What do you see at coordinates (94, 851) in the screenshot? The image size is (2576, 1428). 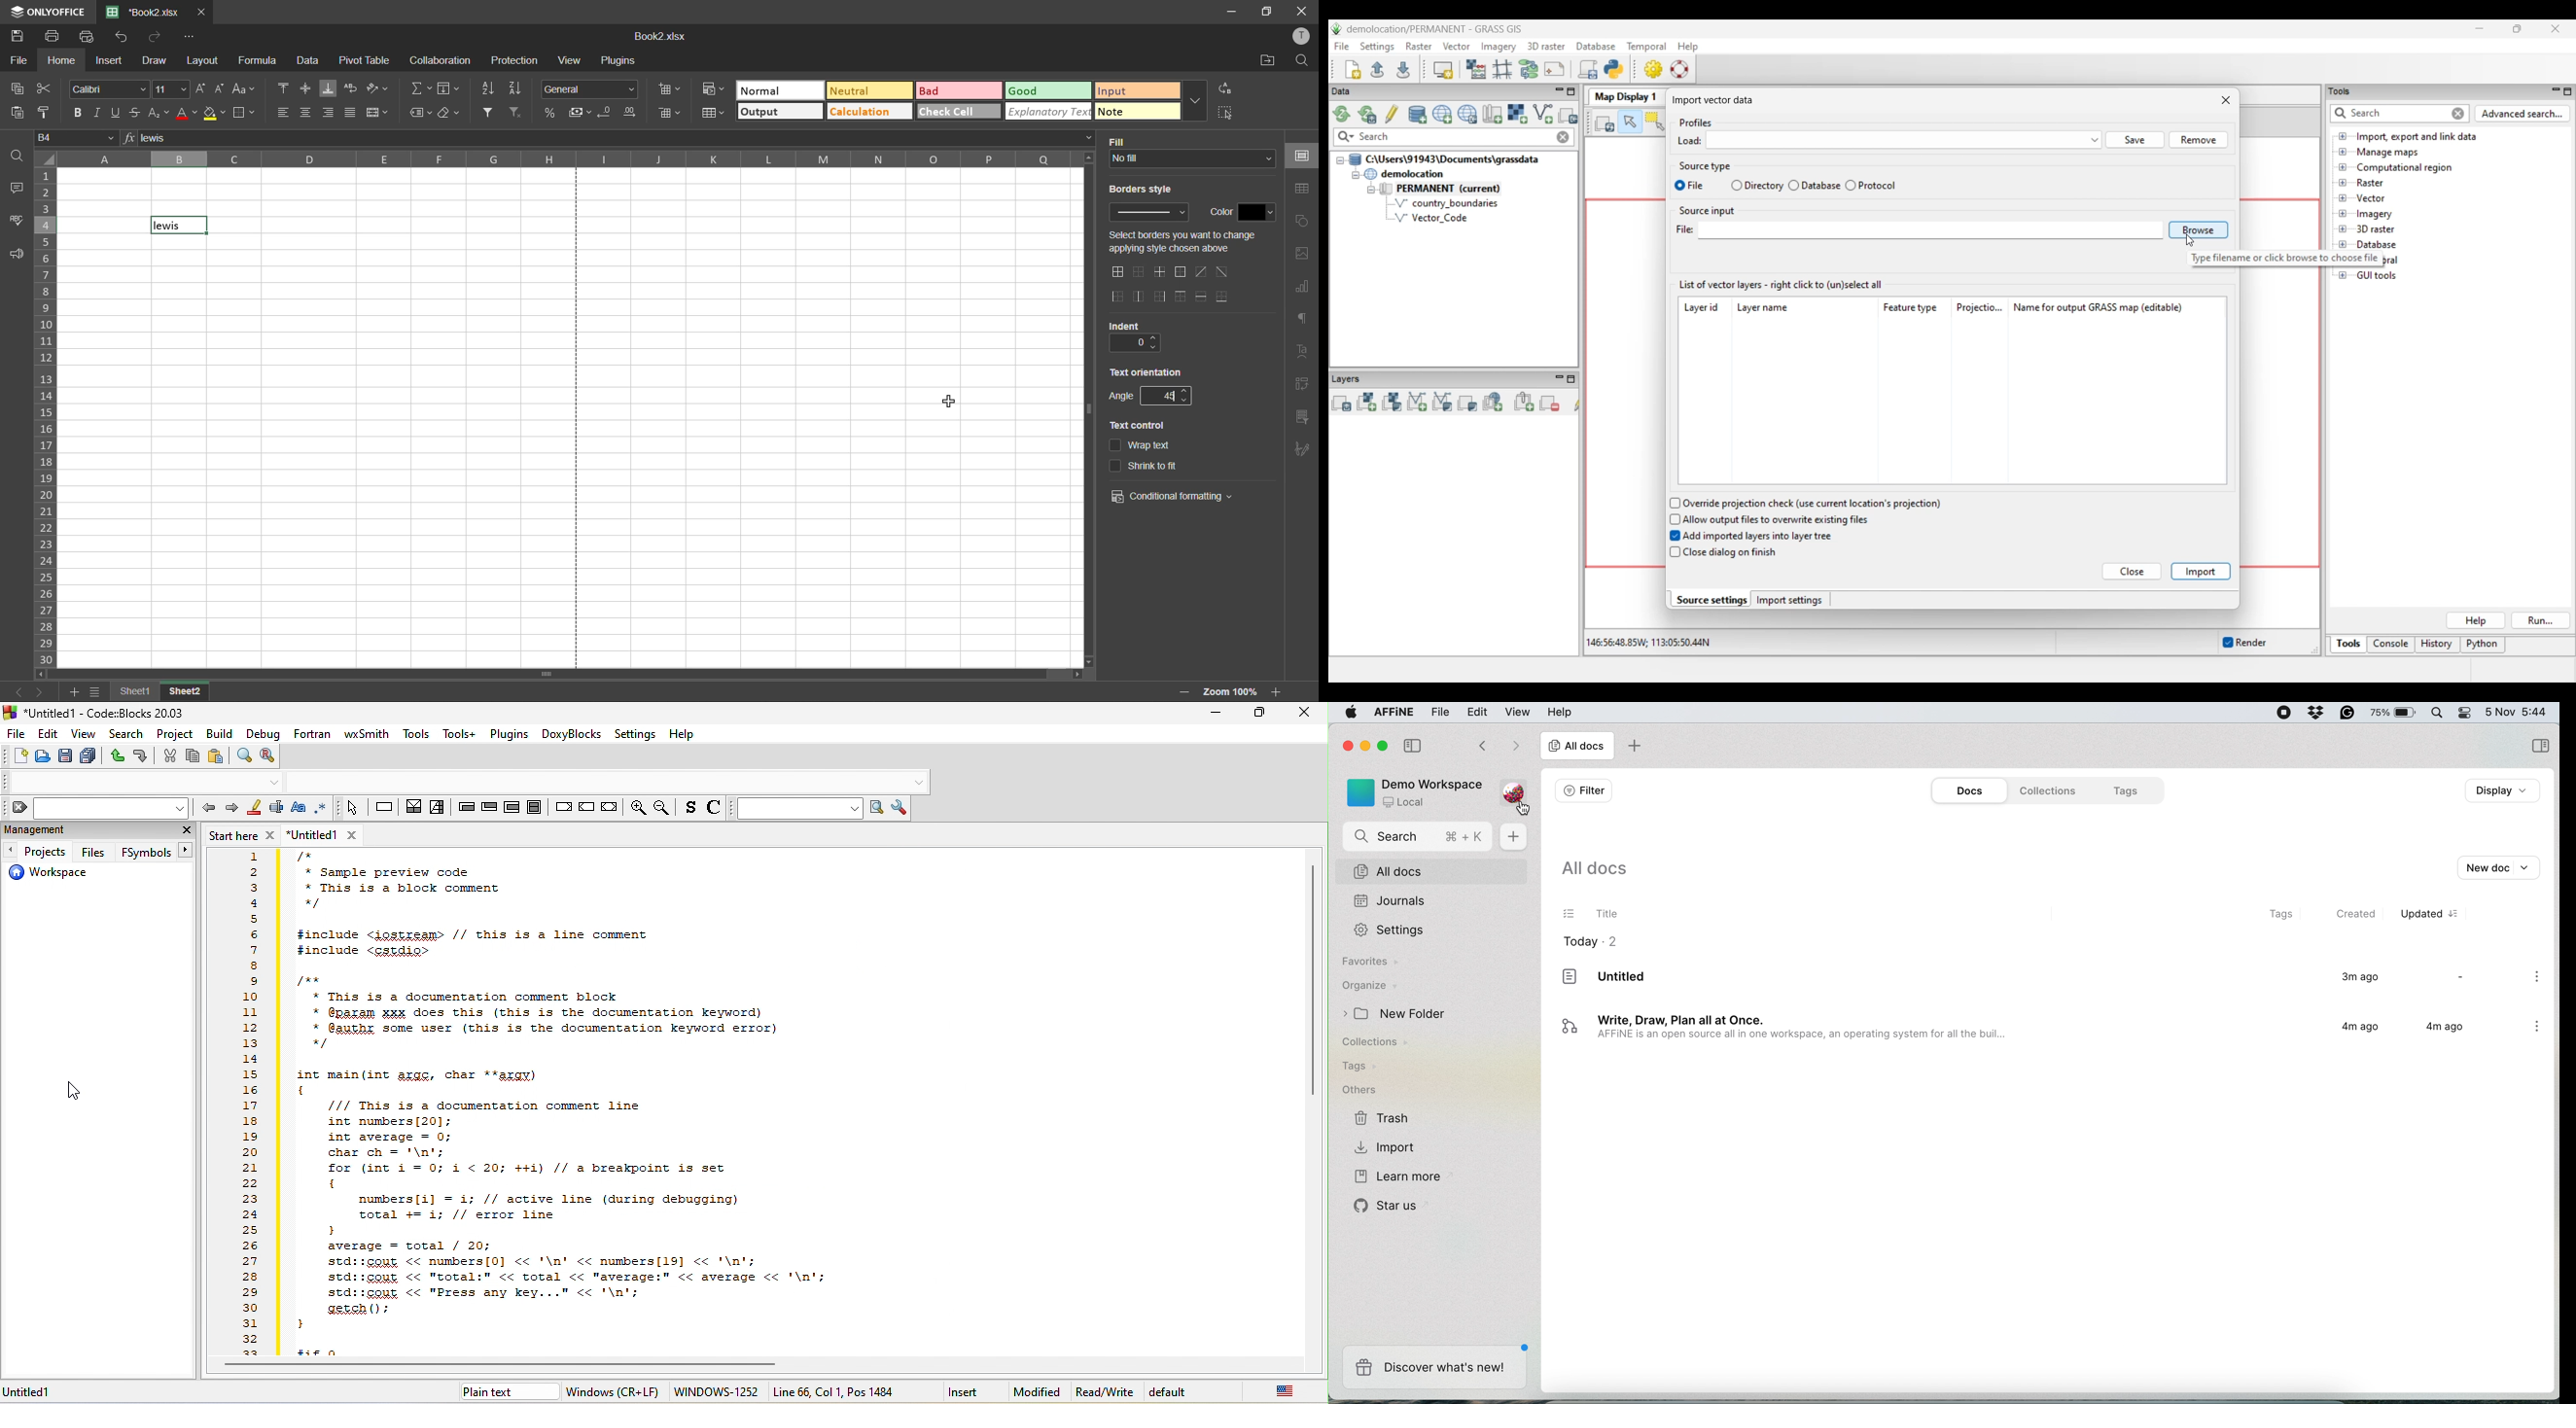 I see `files` at bounding box center [94, 851].